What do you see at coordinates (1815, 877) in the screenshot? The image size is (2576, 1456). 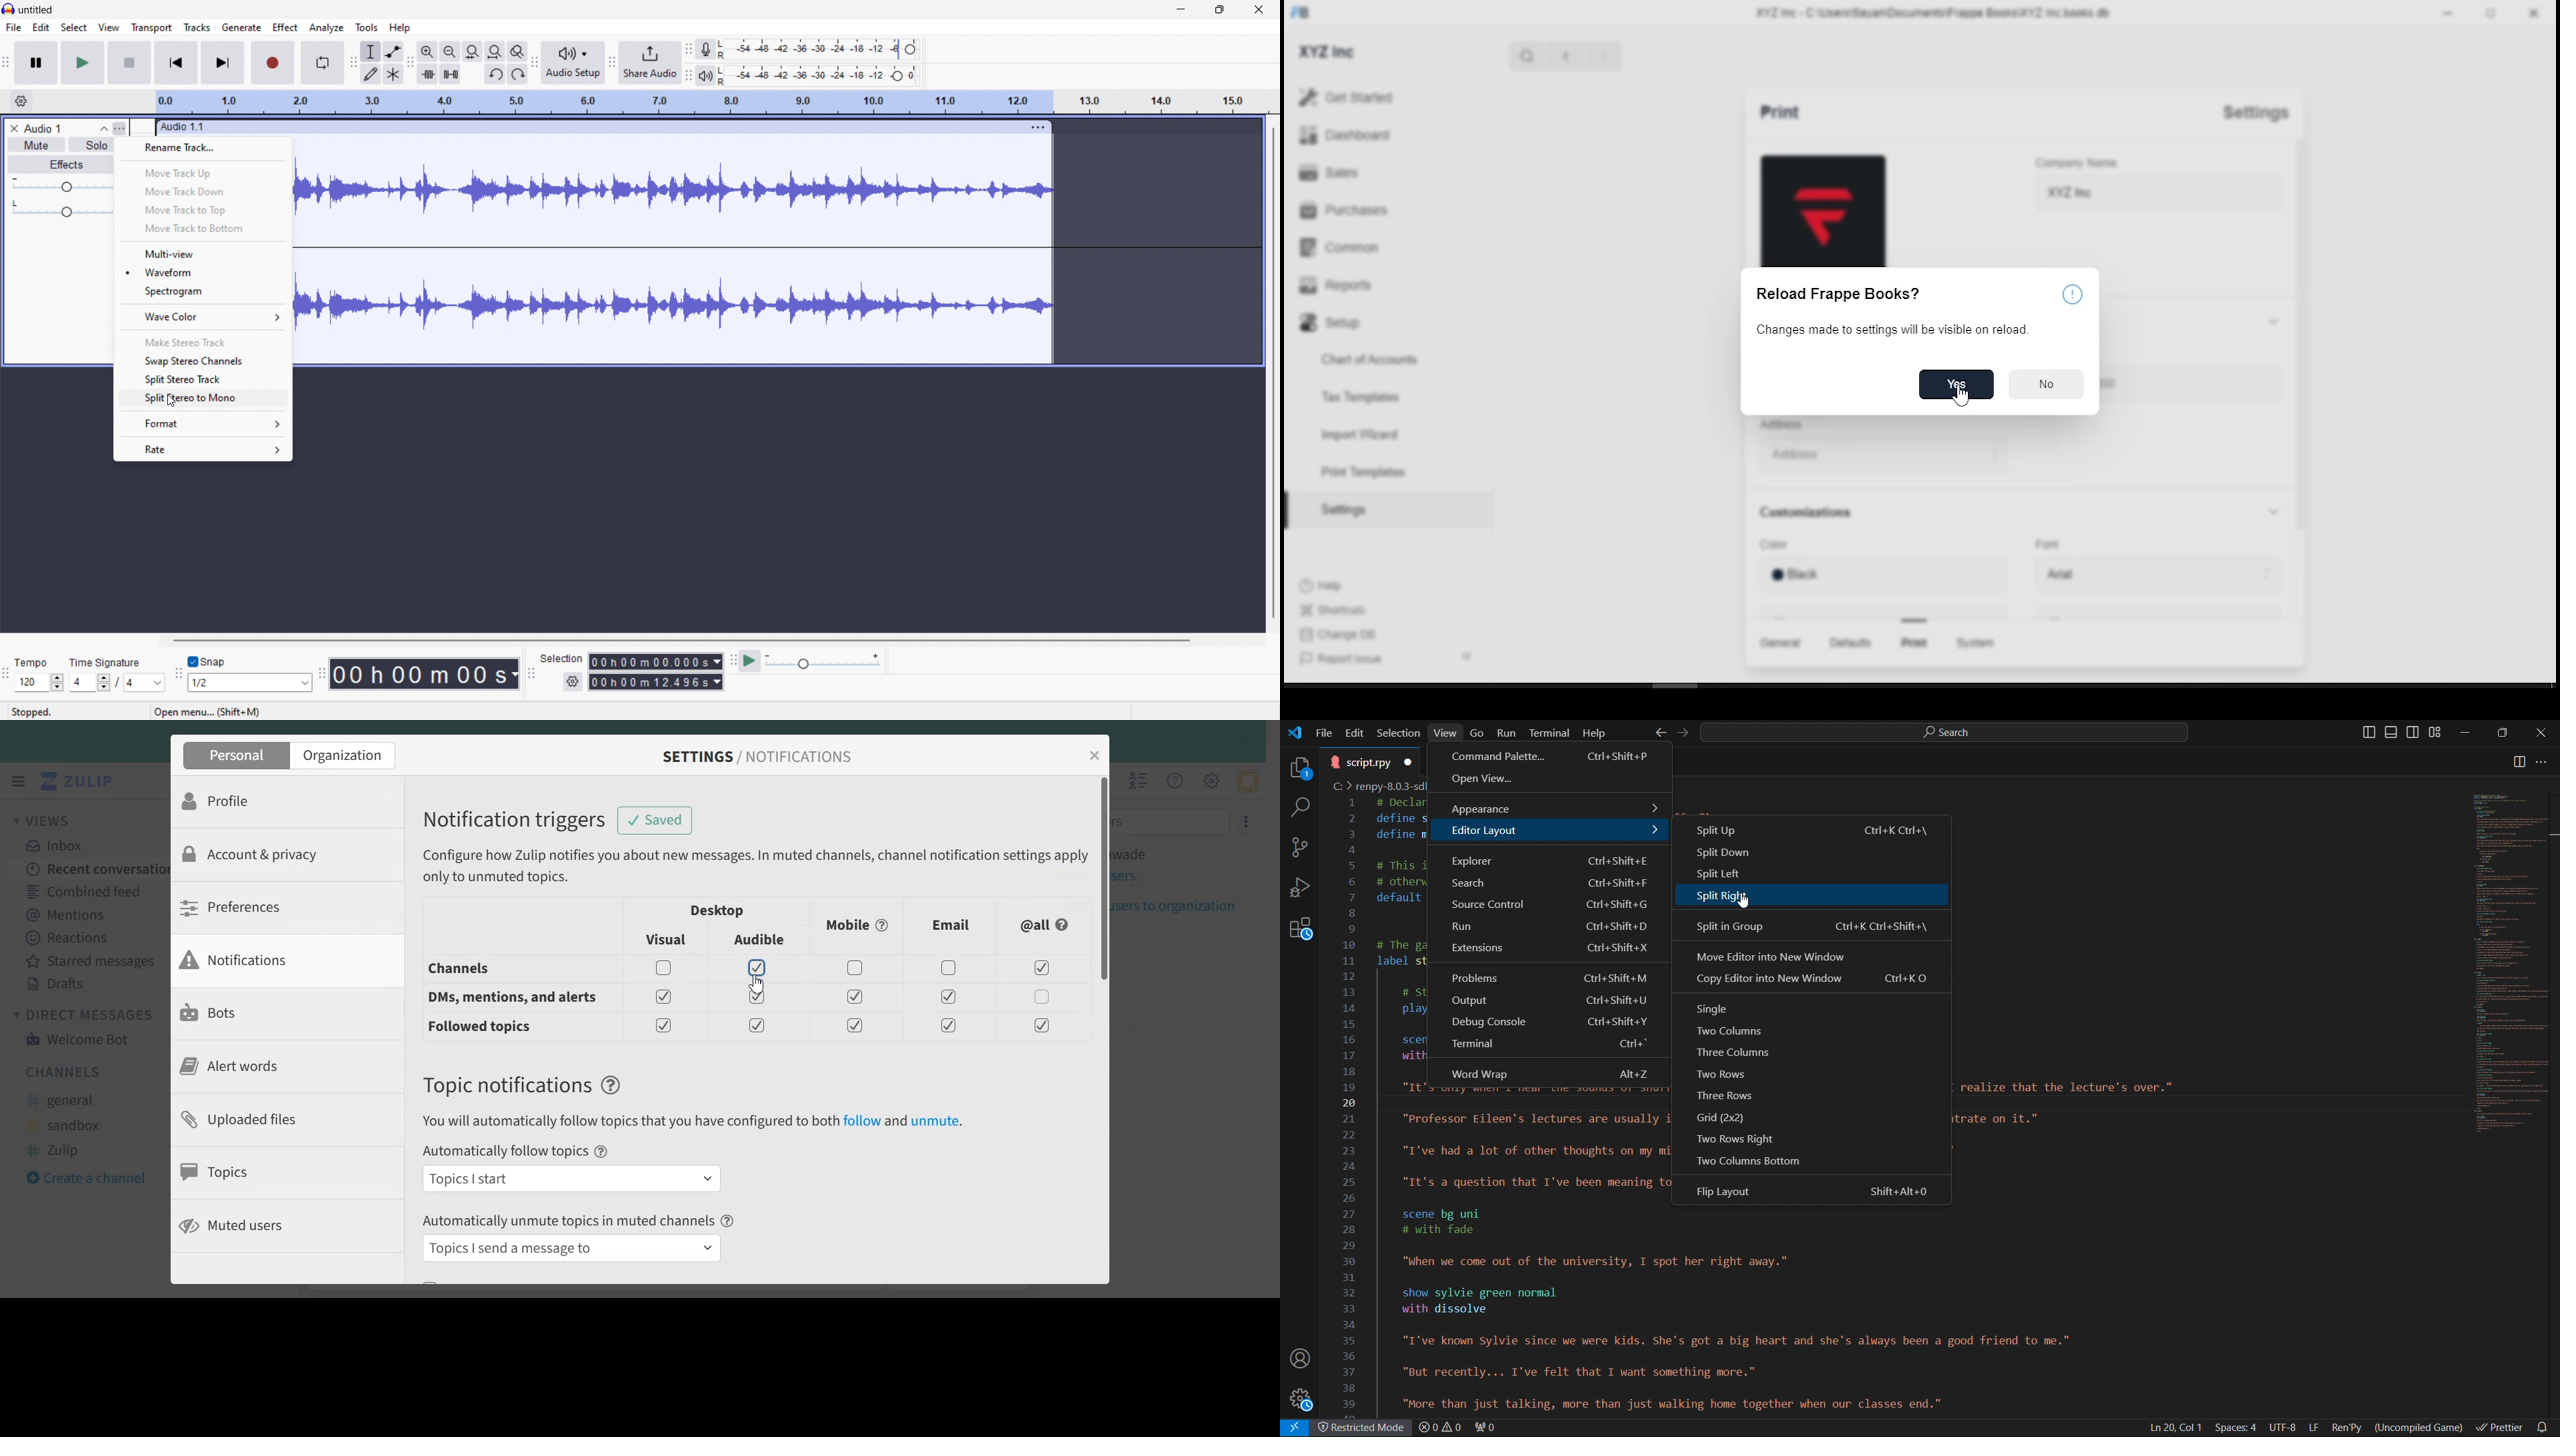 I see `Split Left` at bounding box center [1815, 877].